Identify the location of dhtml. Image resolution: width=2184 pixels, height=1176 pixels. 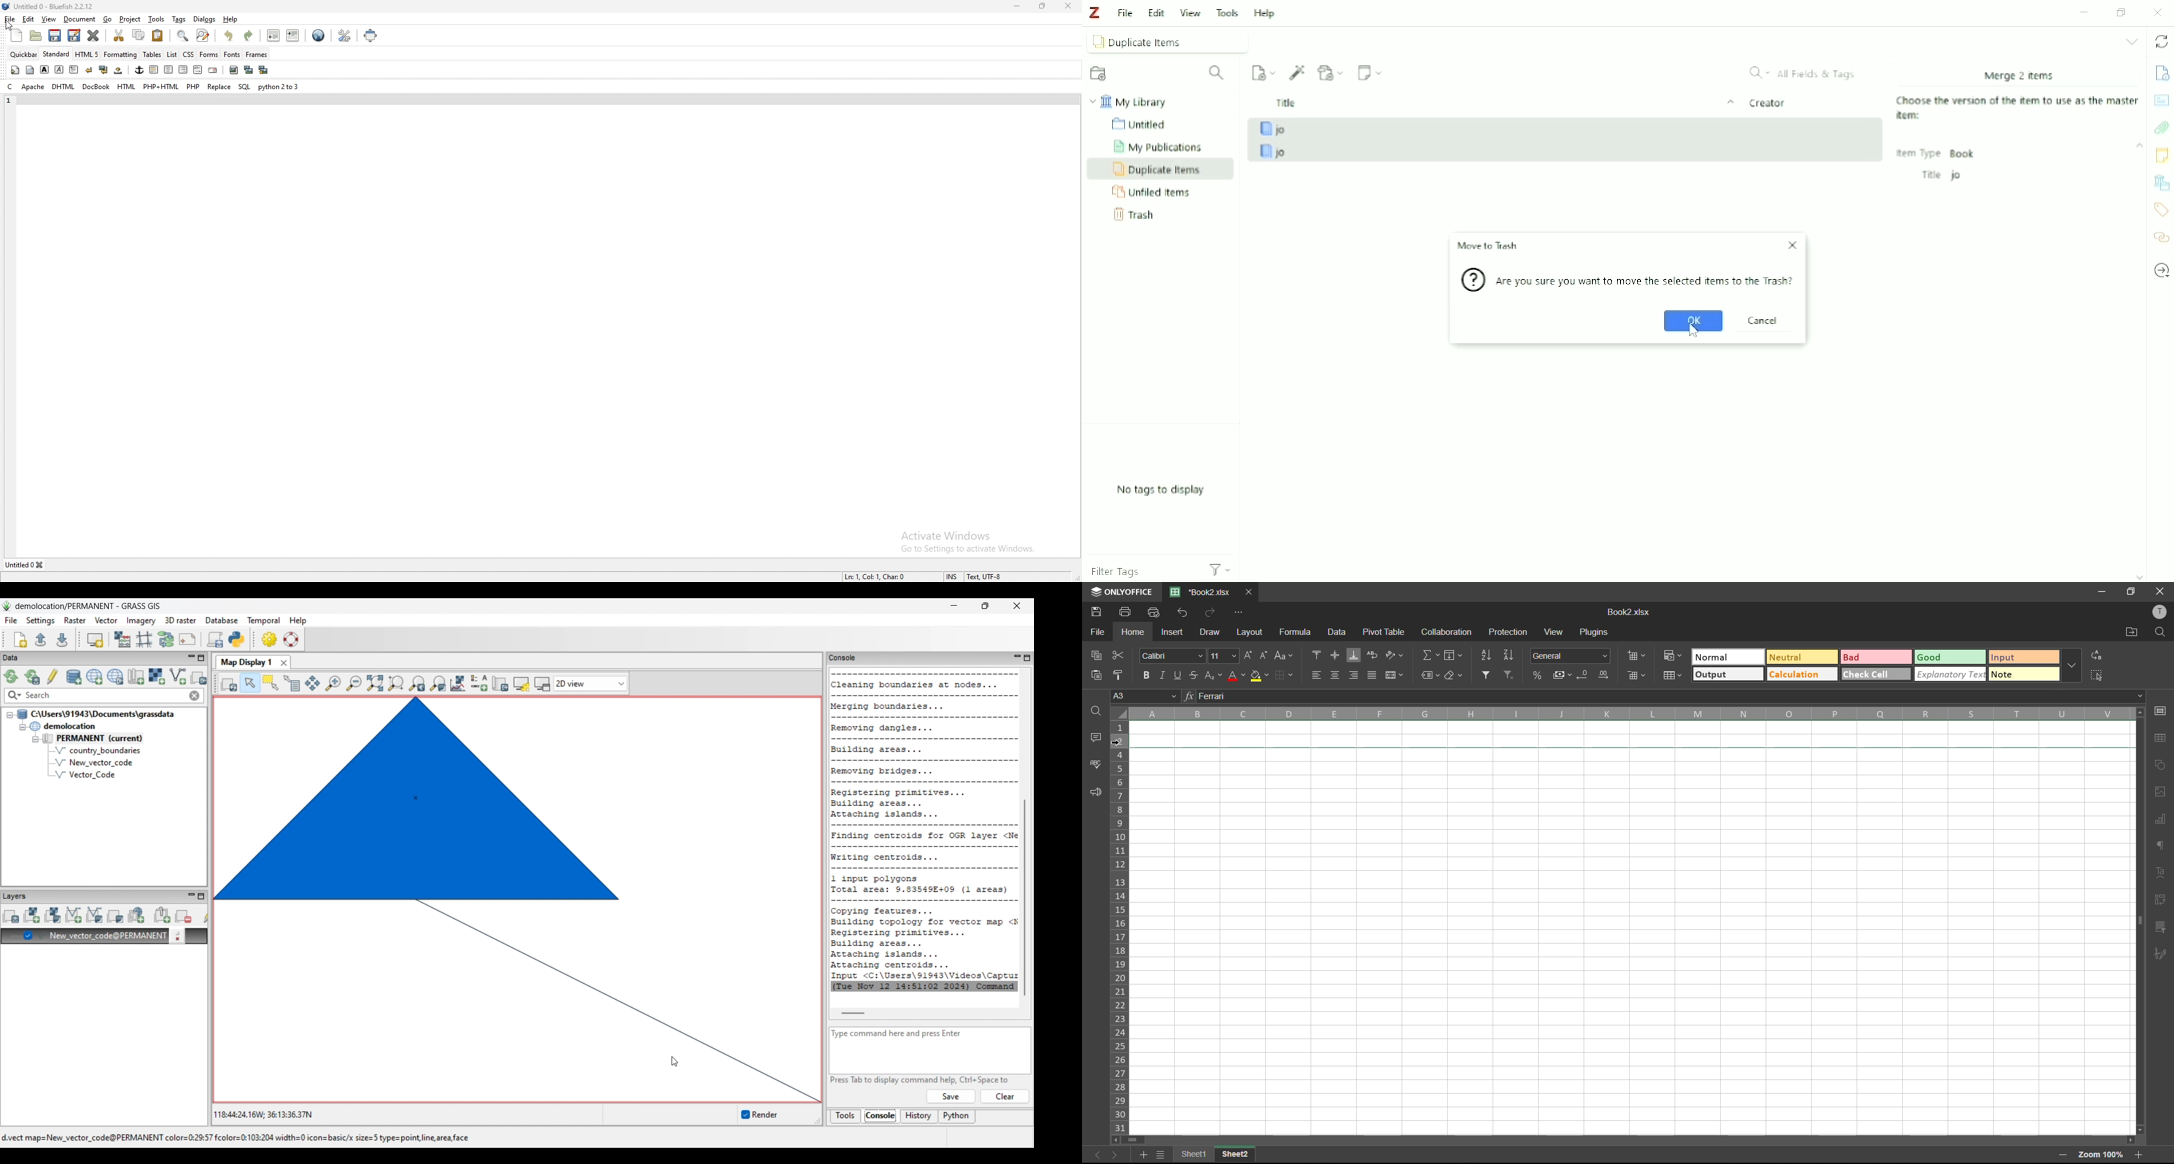
(64, 86).